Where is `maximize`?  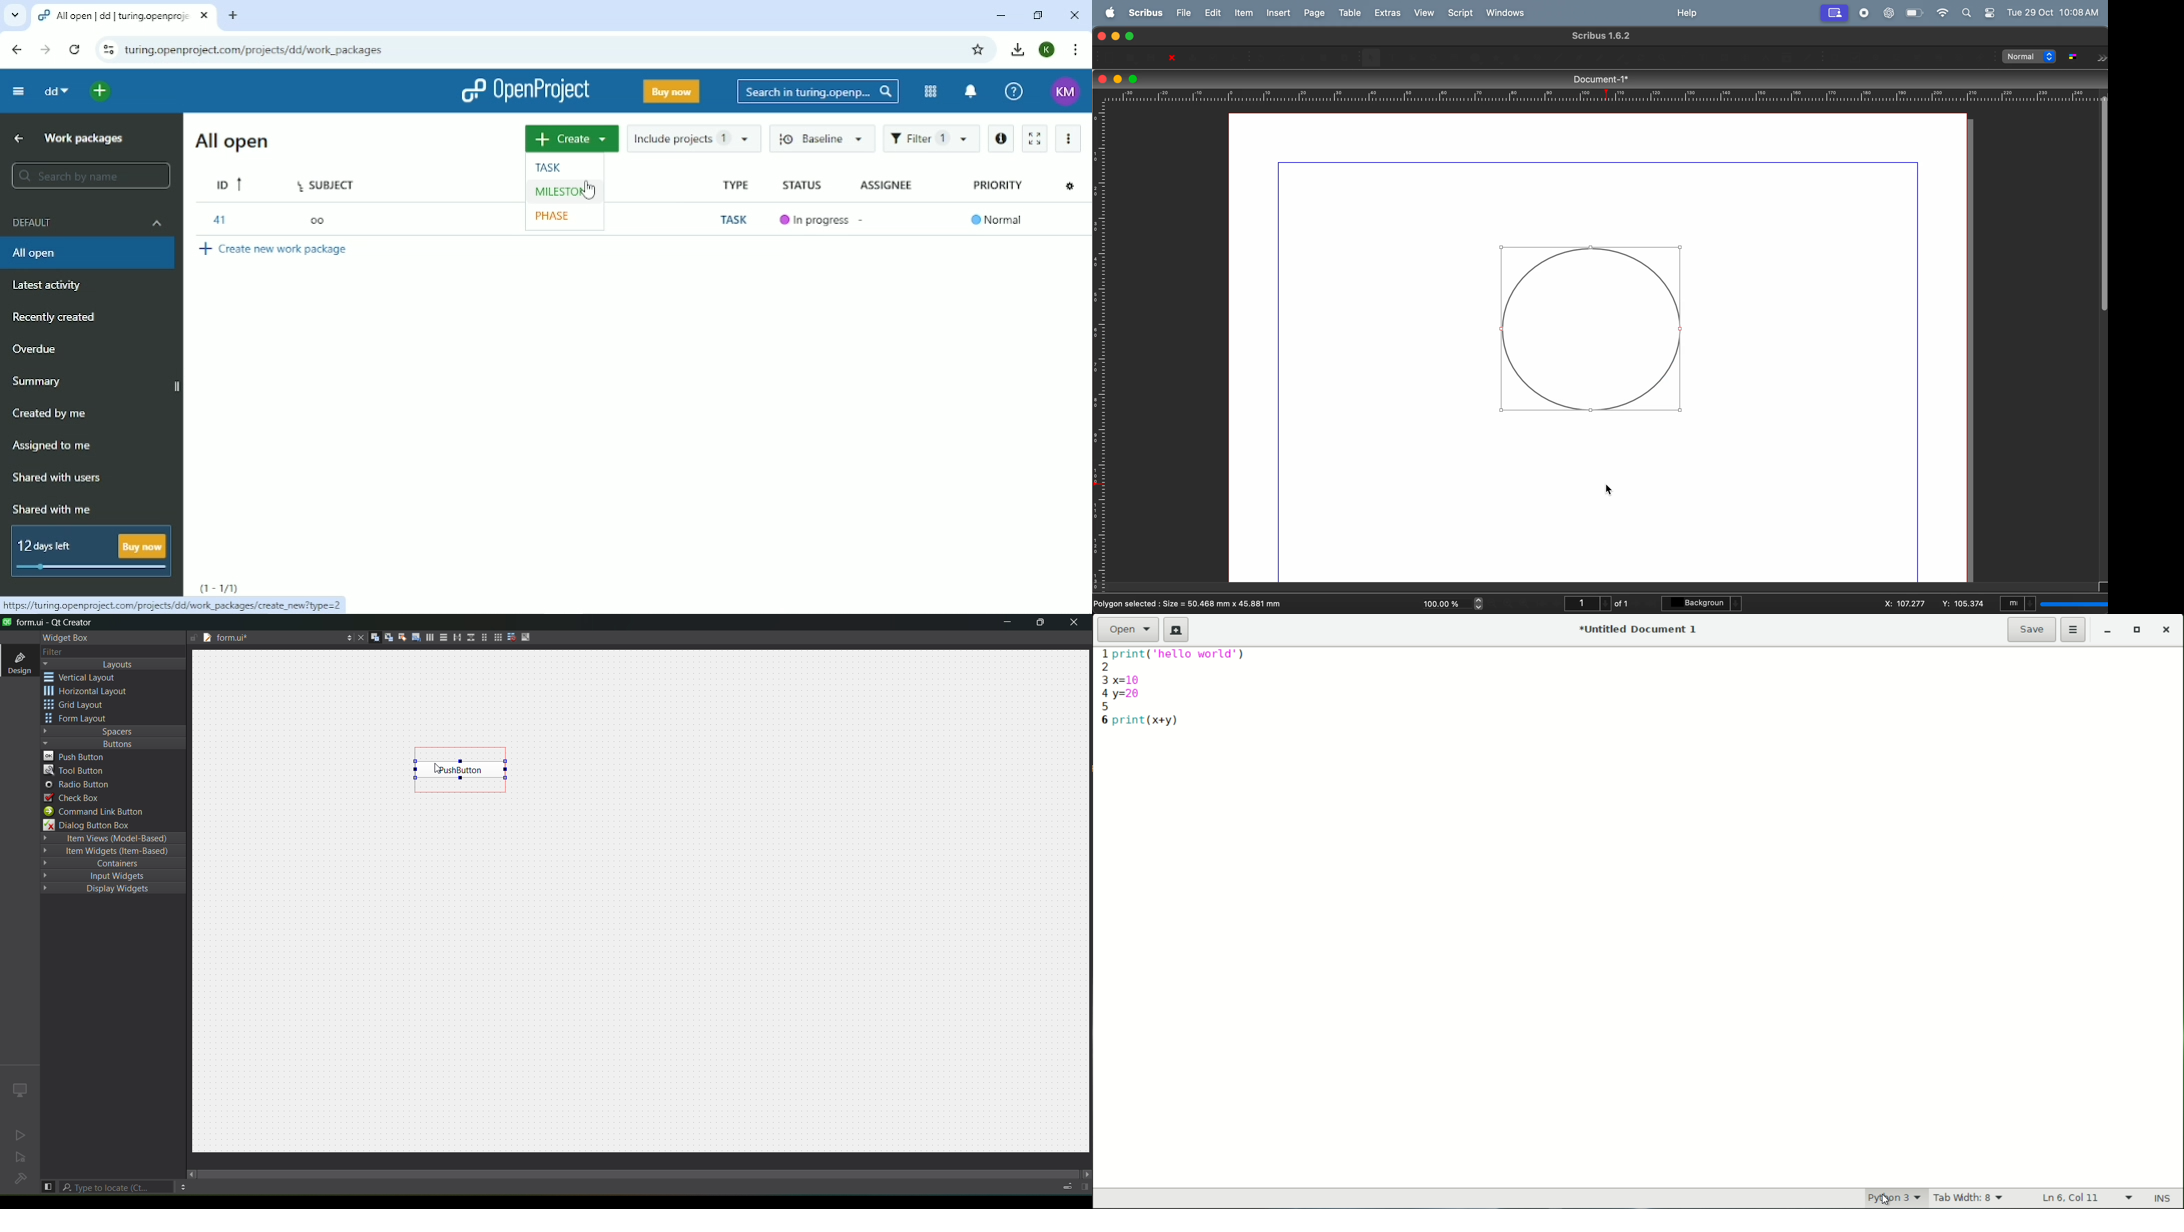
maximize is located at coordinates (1134, 79).